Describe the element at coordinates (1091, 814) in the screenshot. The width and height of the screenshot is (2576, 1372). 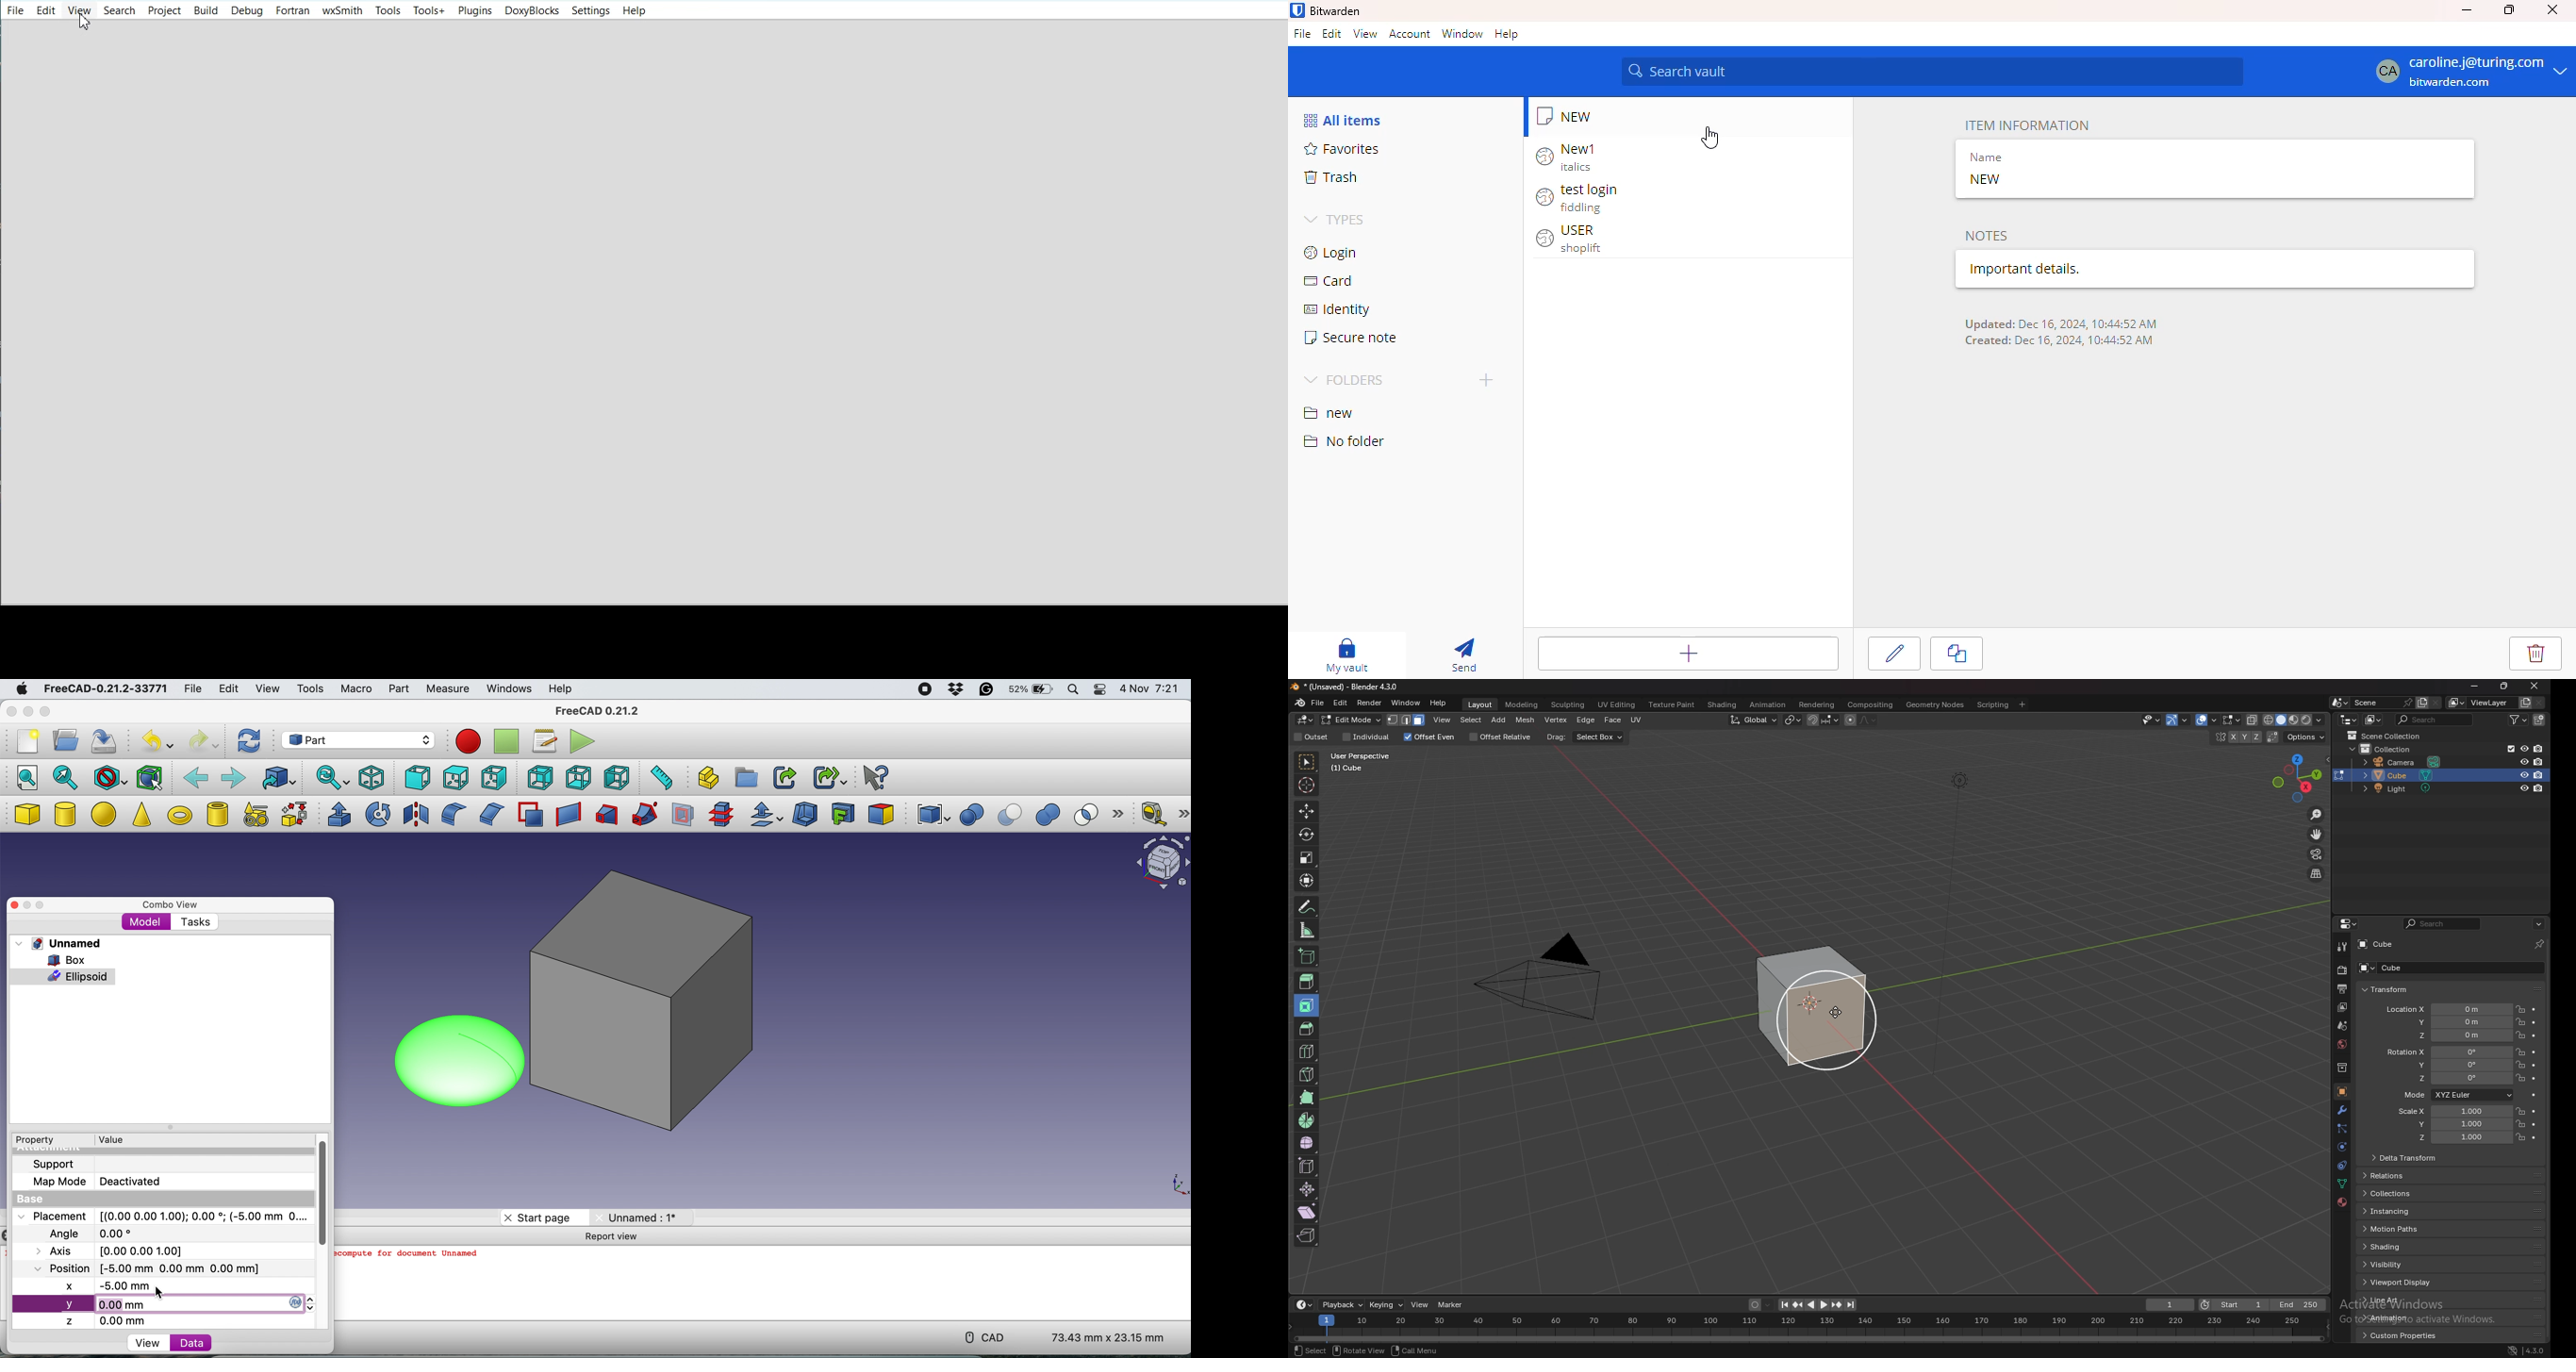
I see `intersection` at that location.